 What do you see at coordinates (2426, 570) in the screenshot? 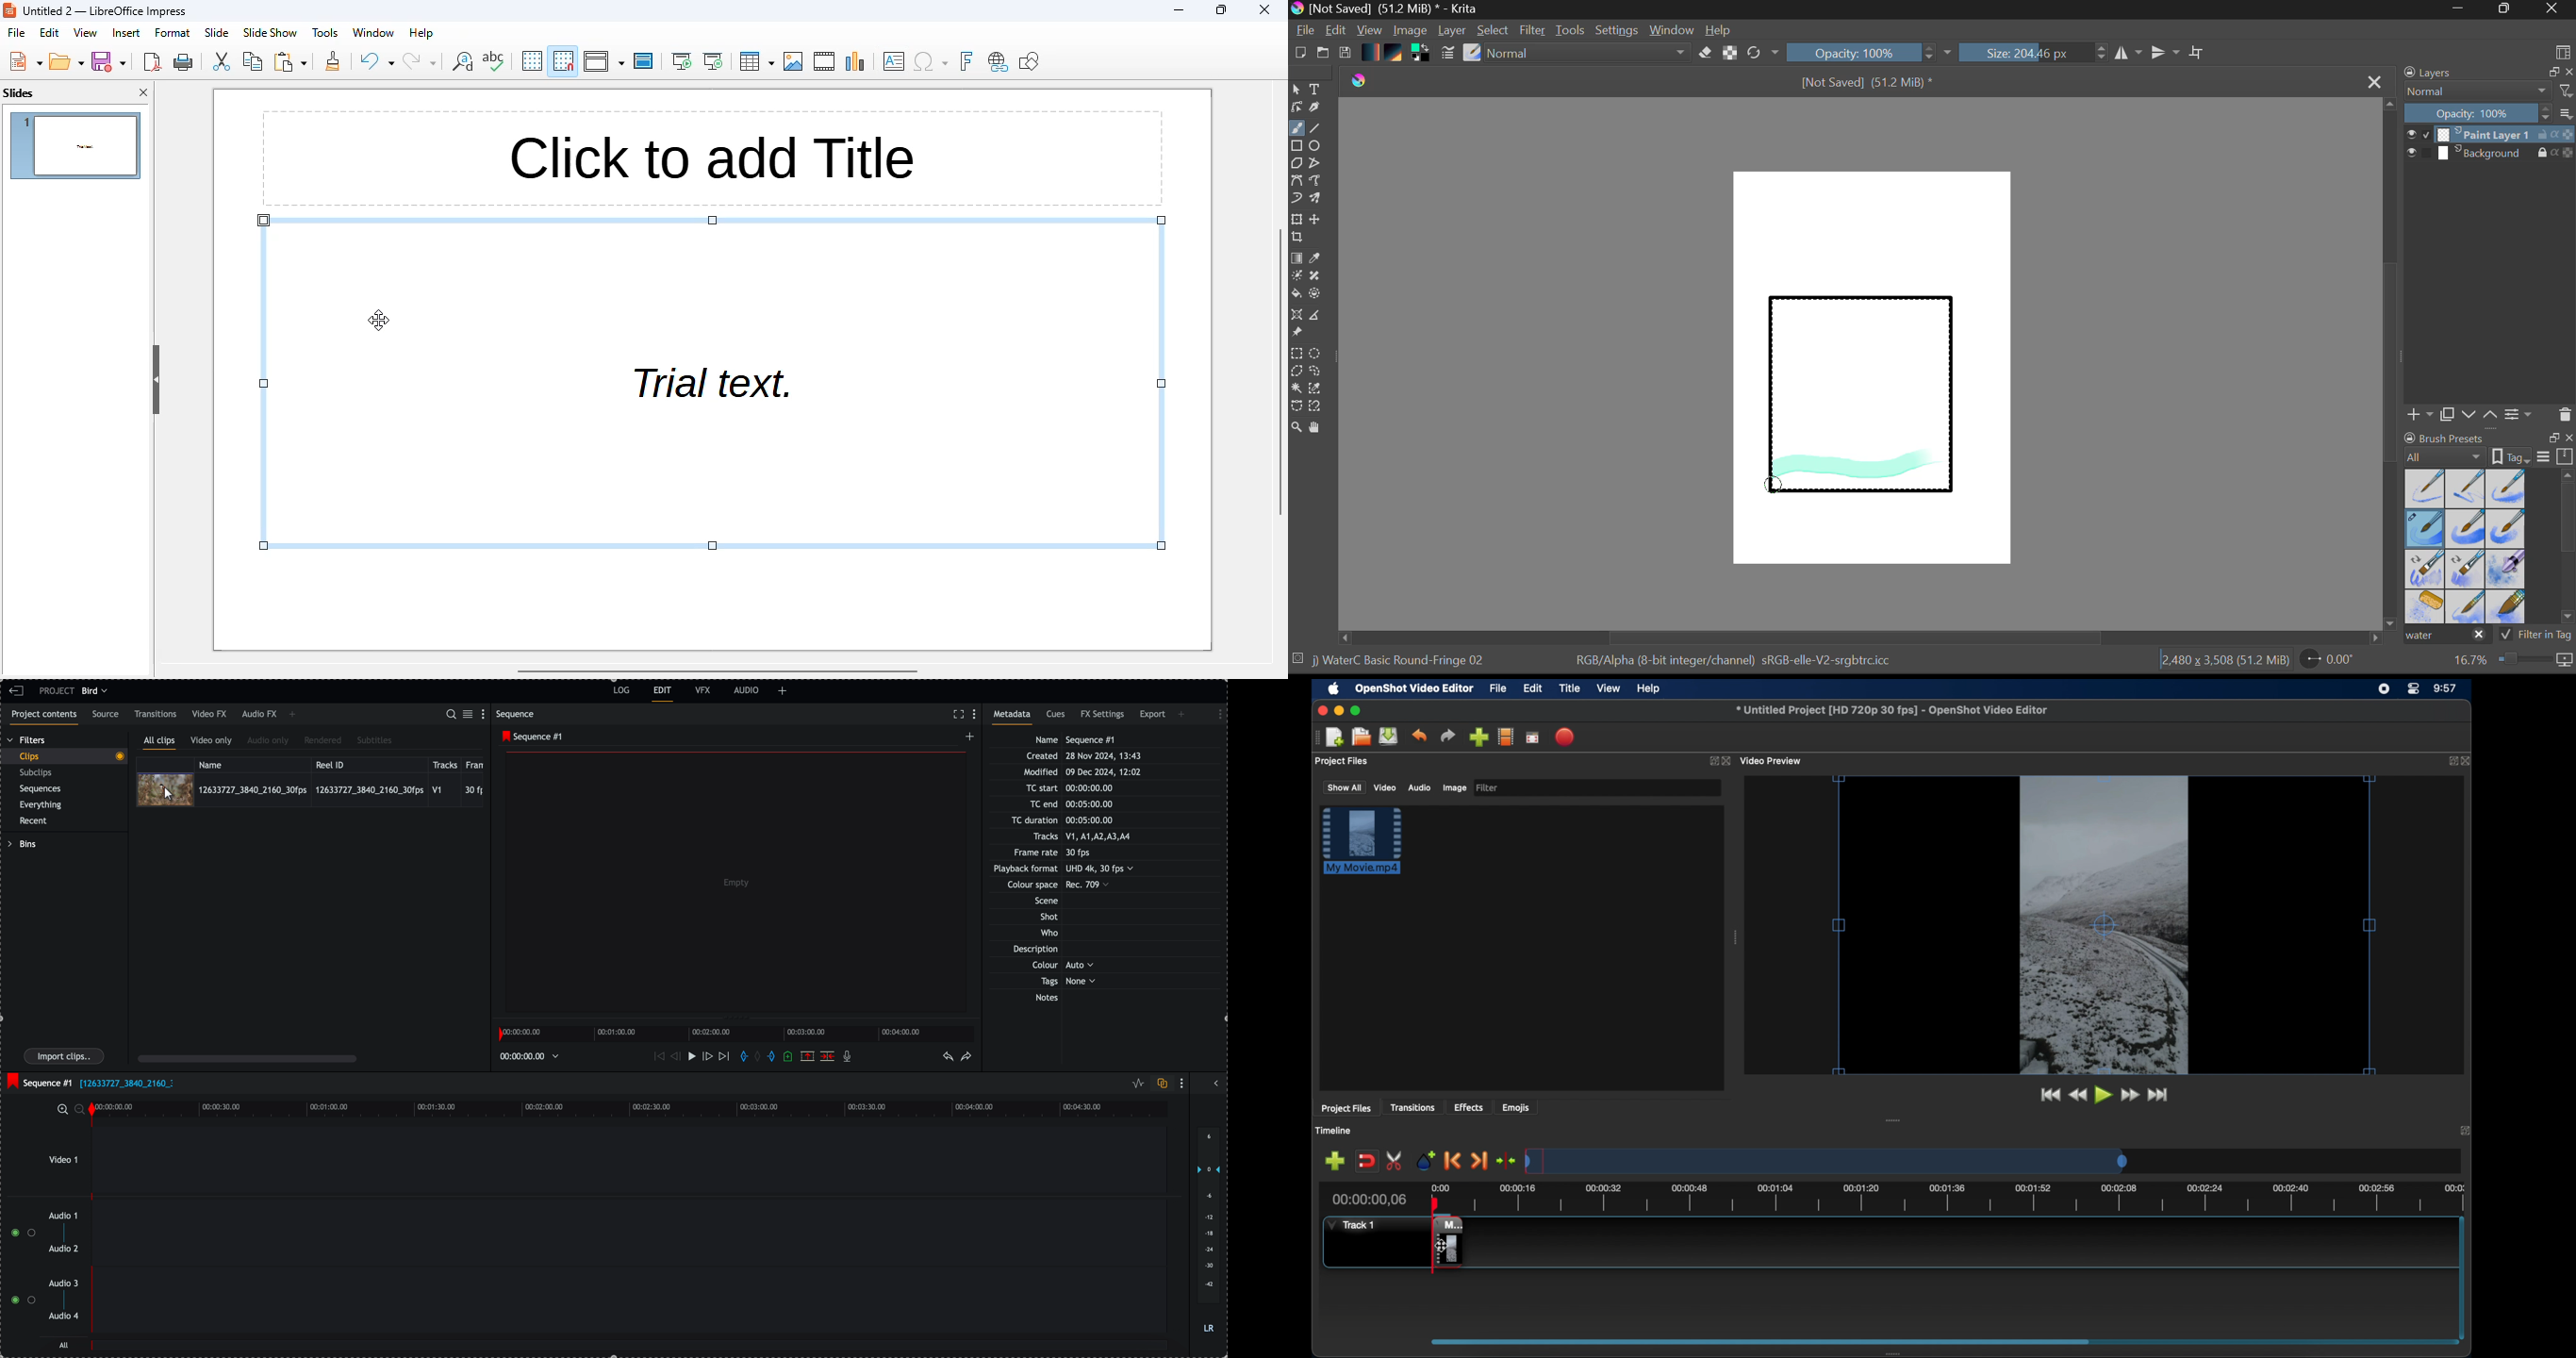
I see `Water C - Grain Tilt` at bounding box center [2426, 570].